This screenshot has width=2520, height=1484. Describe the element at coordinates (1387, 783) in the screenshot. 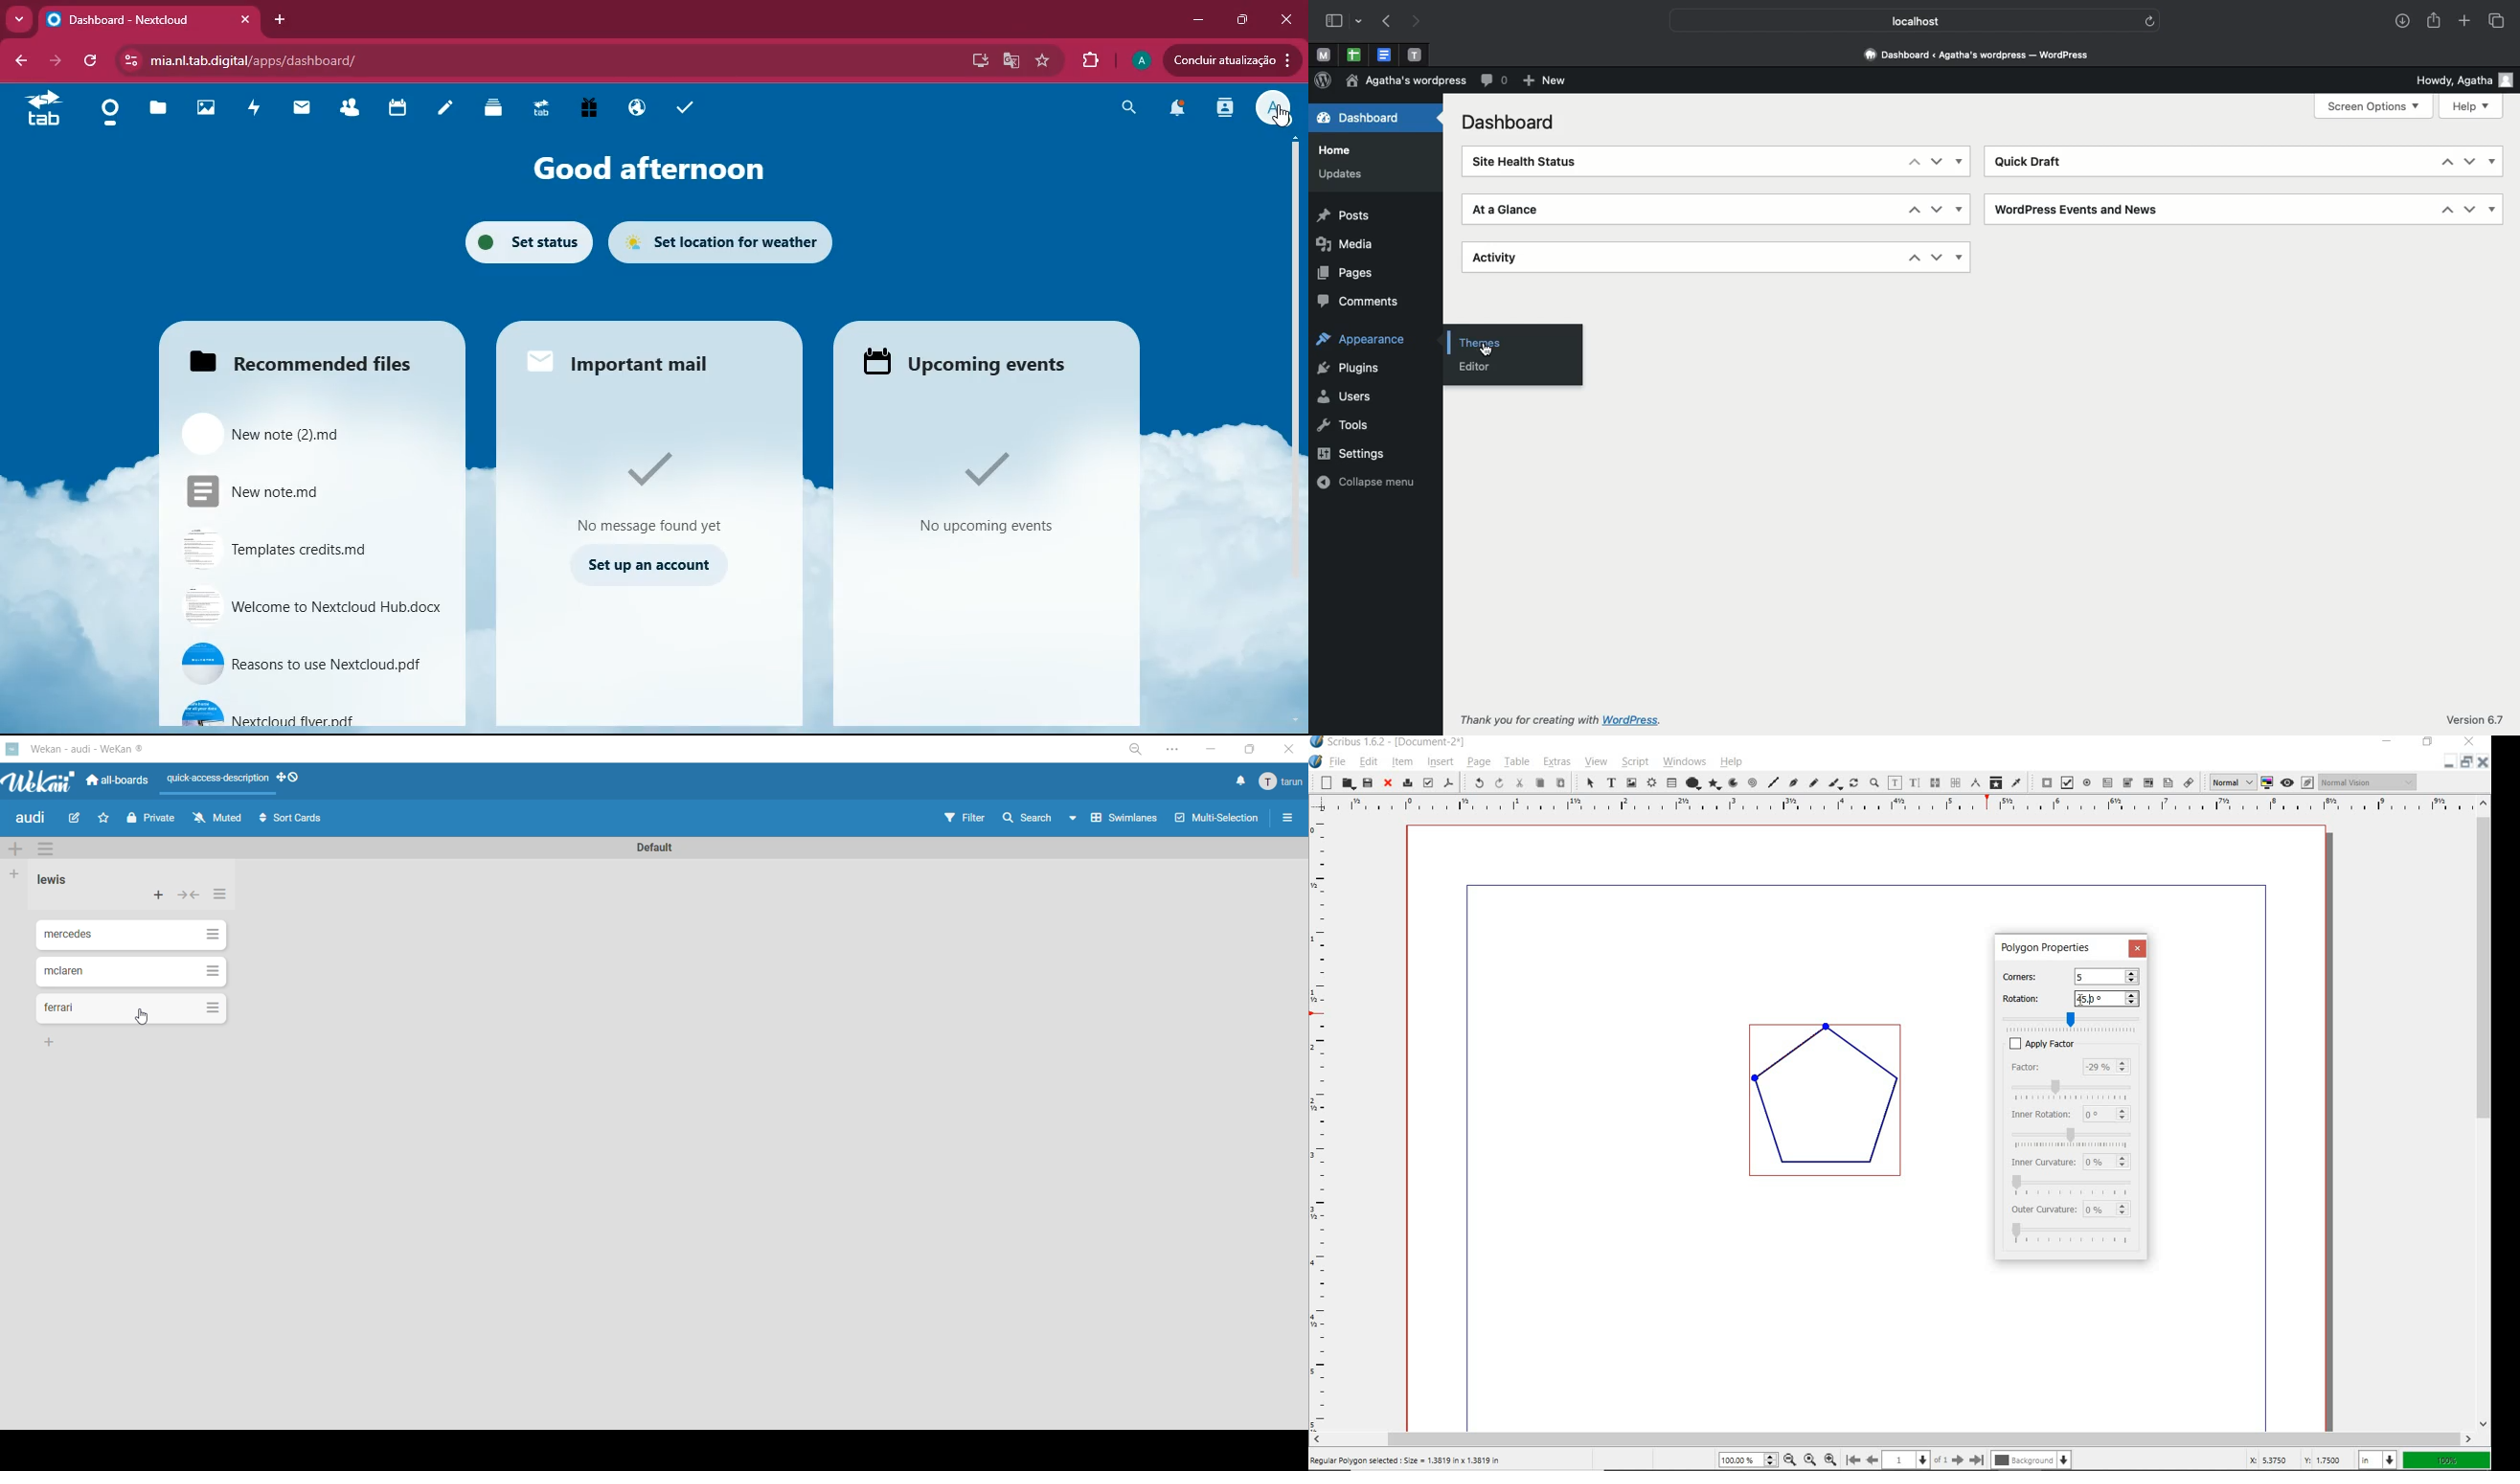

I see `close` at that location.